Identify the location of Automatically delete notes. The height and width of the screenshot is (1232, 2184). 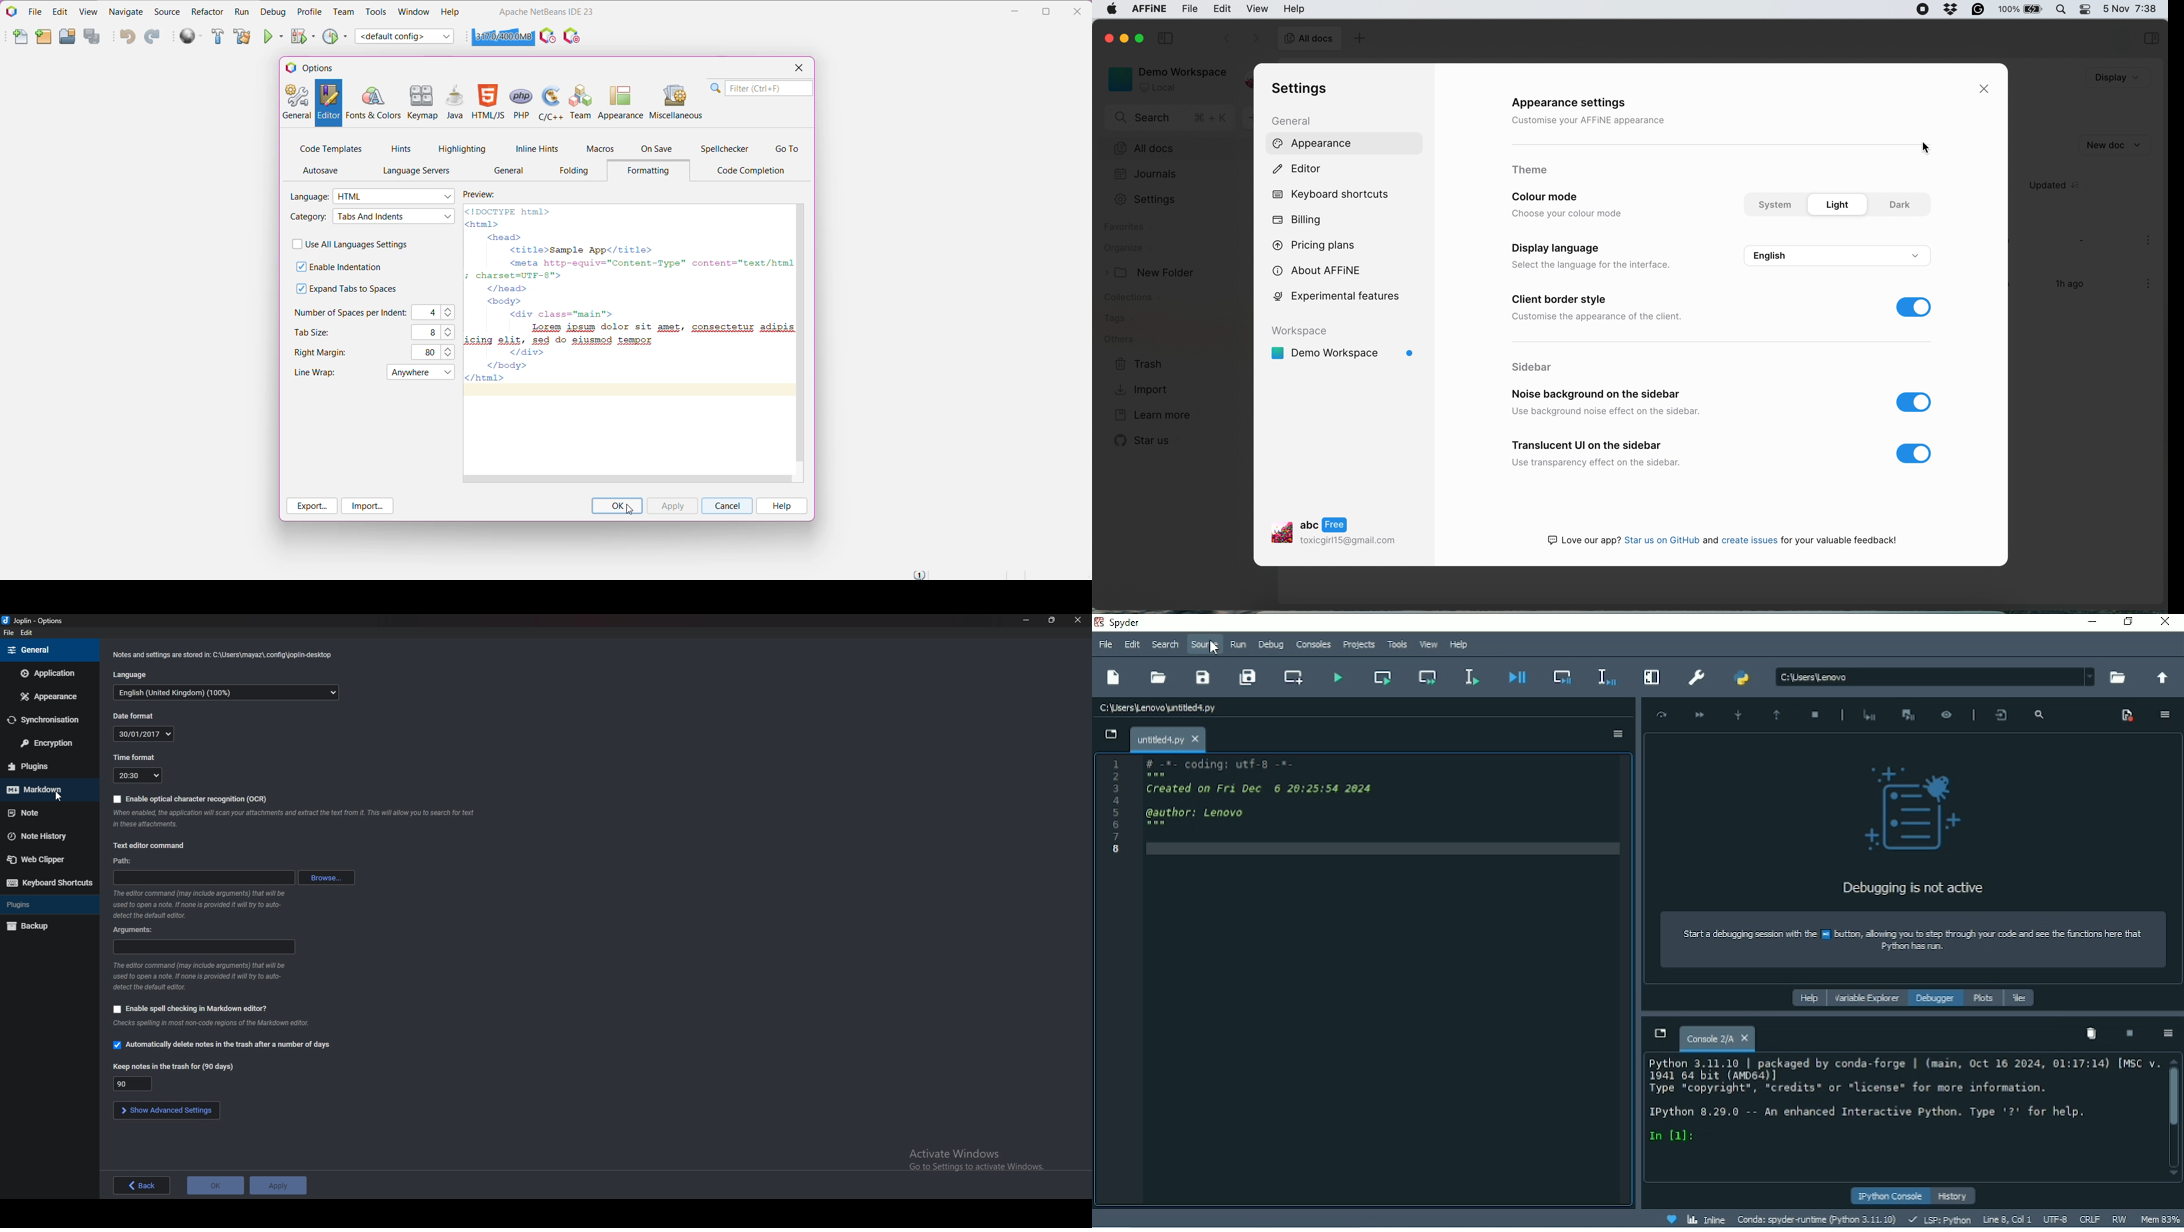
(223, 1046).